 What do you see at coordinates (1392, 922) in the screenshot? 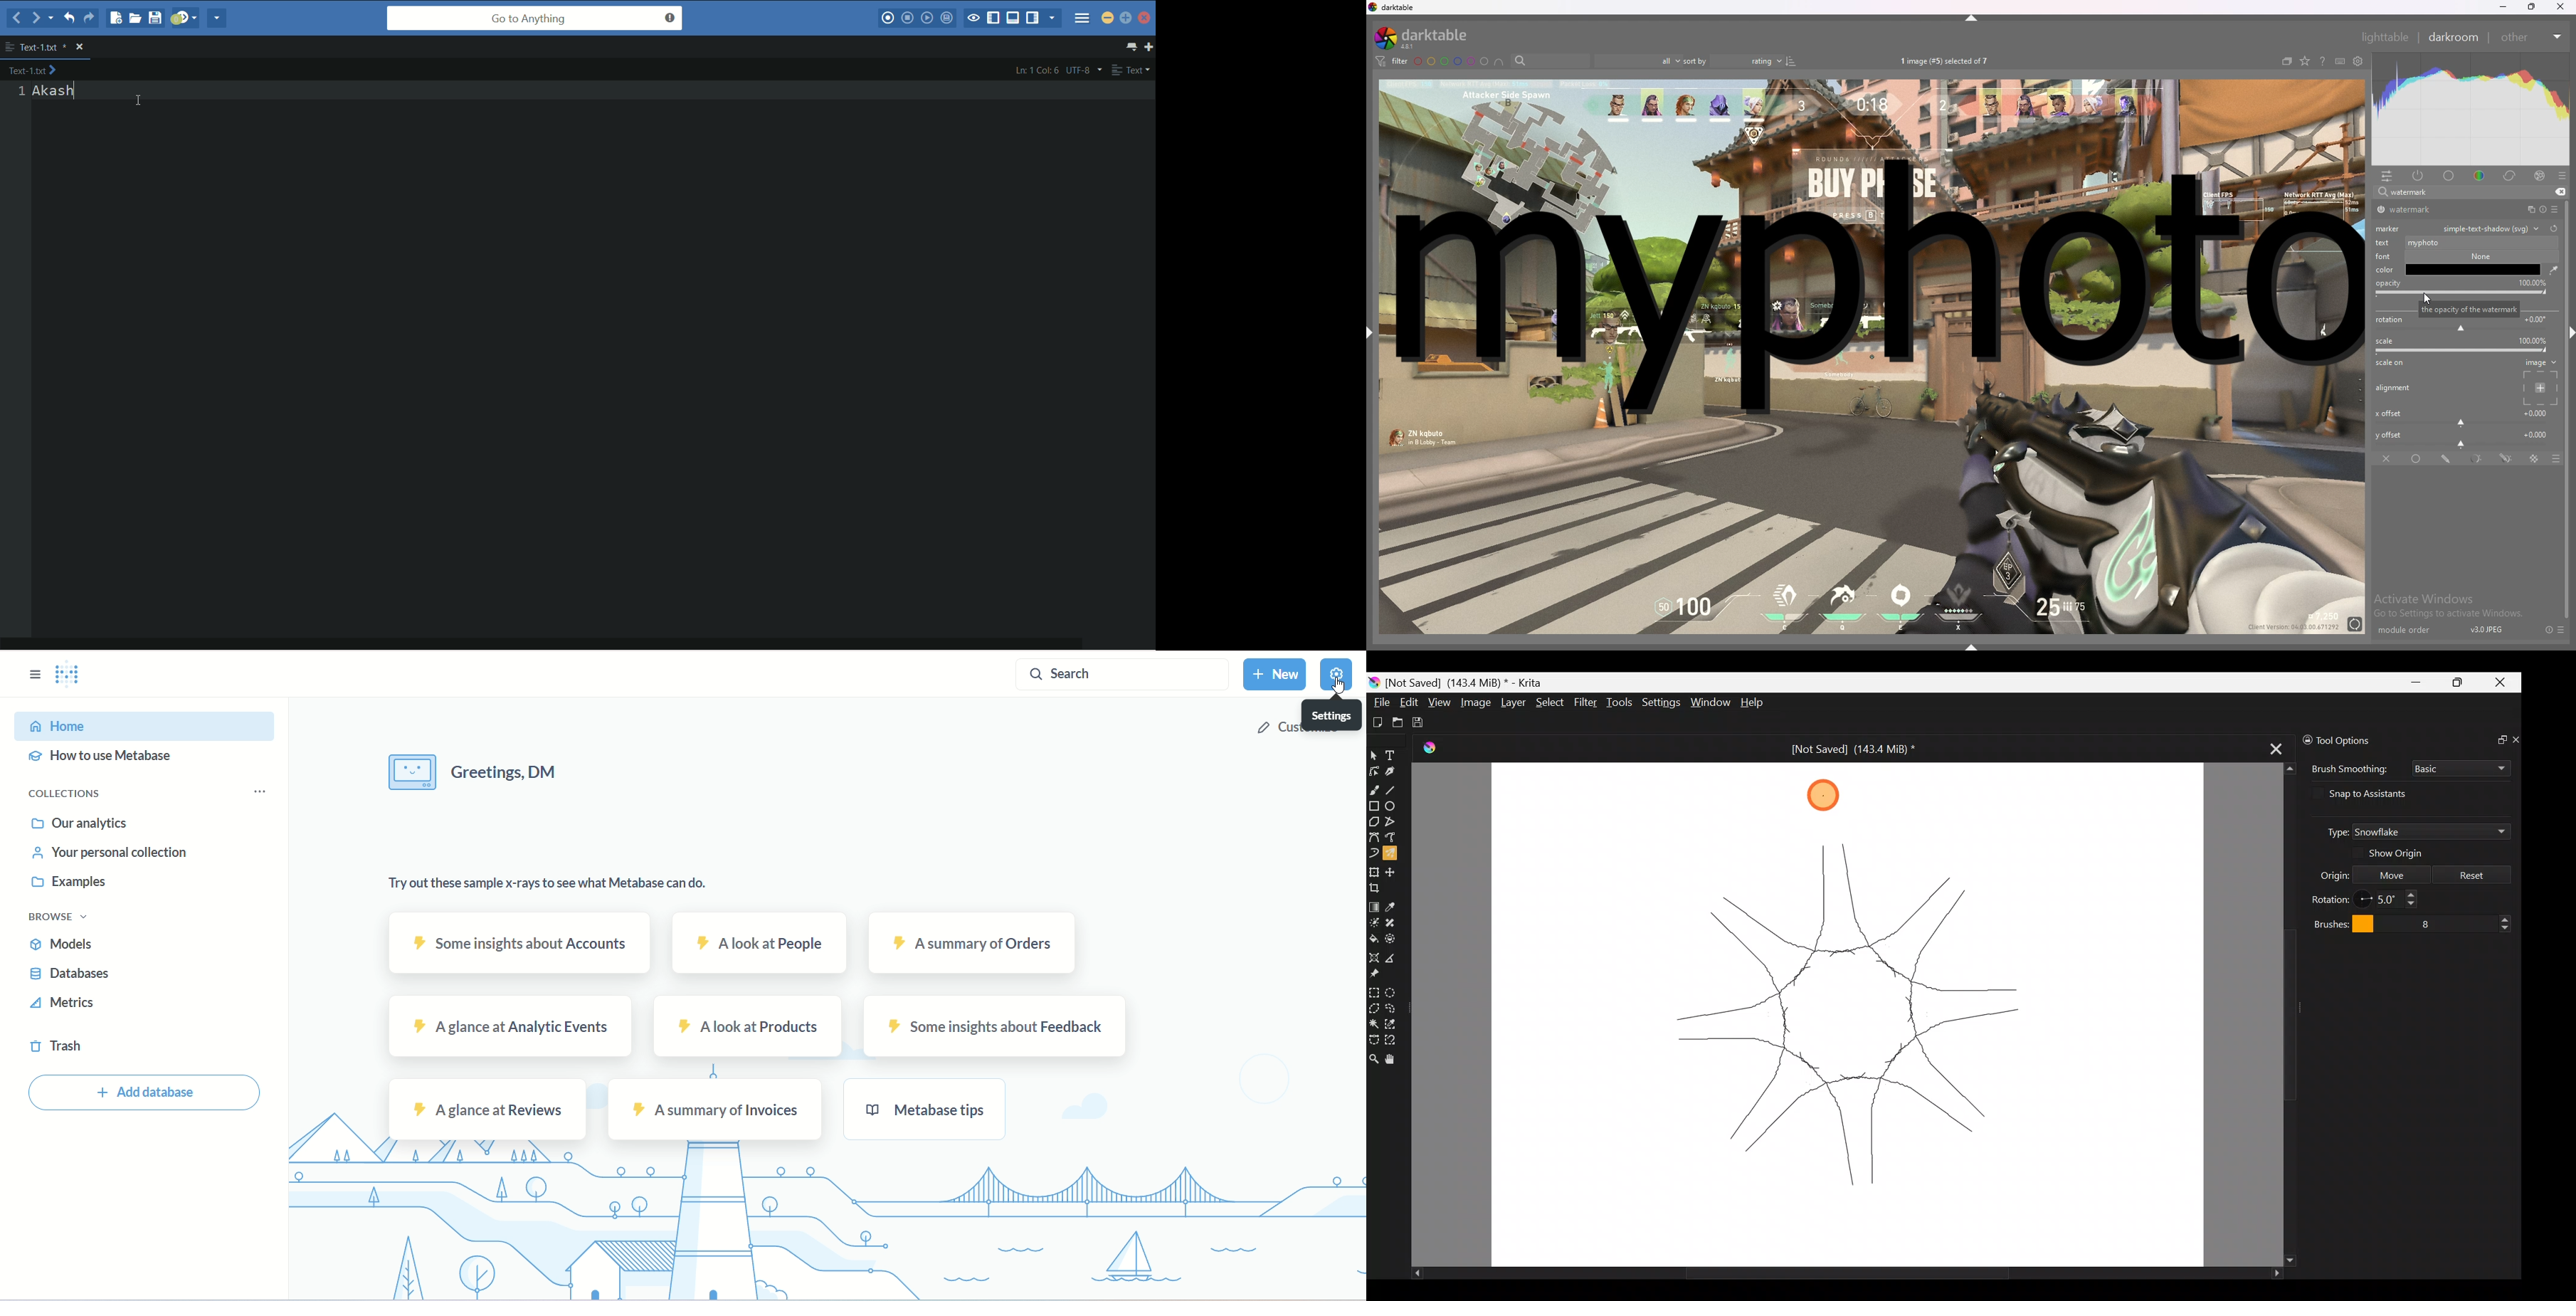
I see `Smart patch tool` at bounding box center [1392, 922].